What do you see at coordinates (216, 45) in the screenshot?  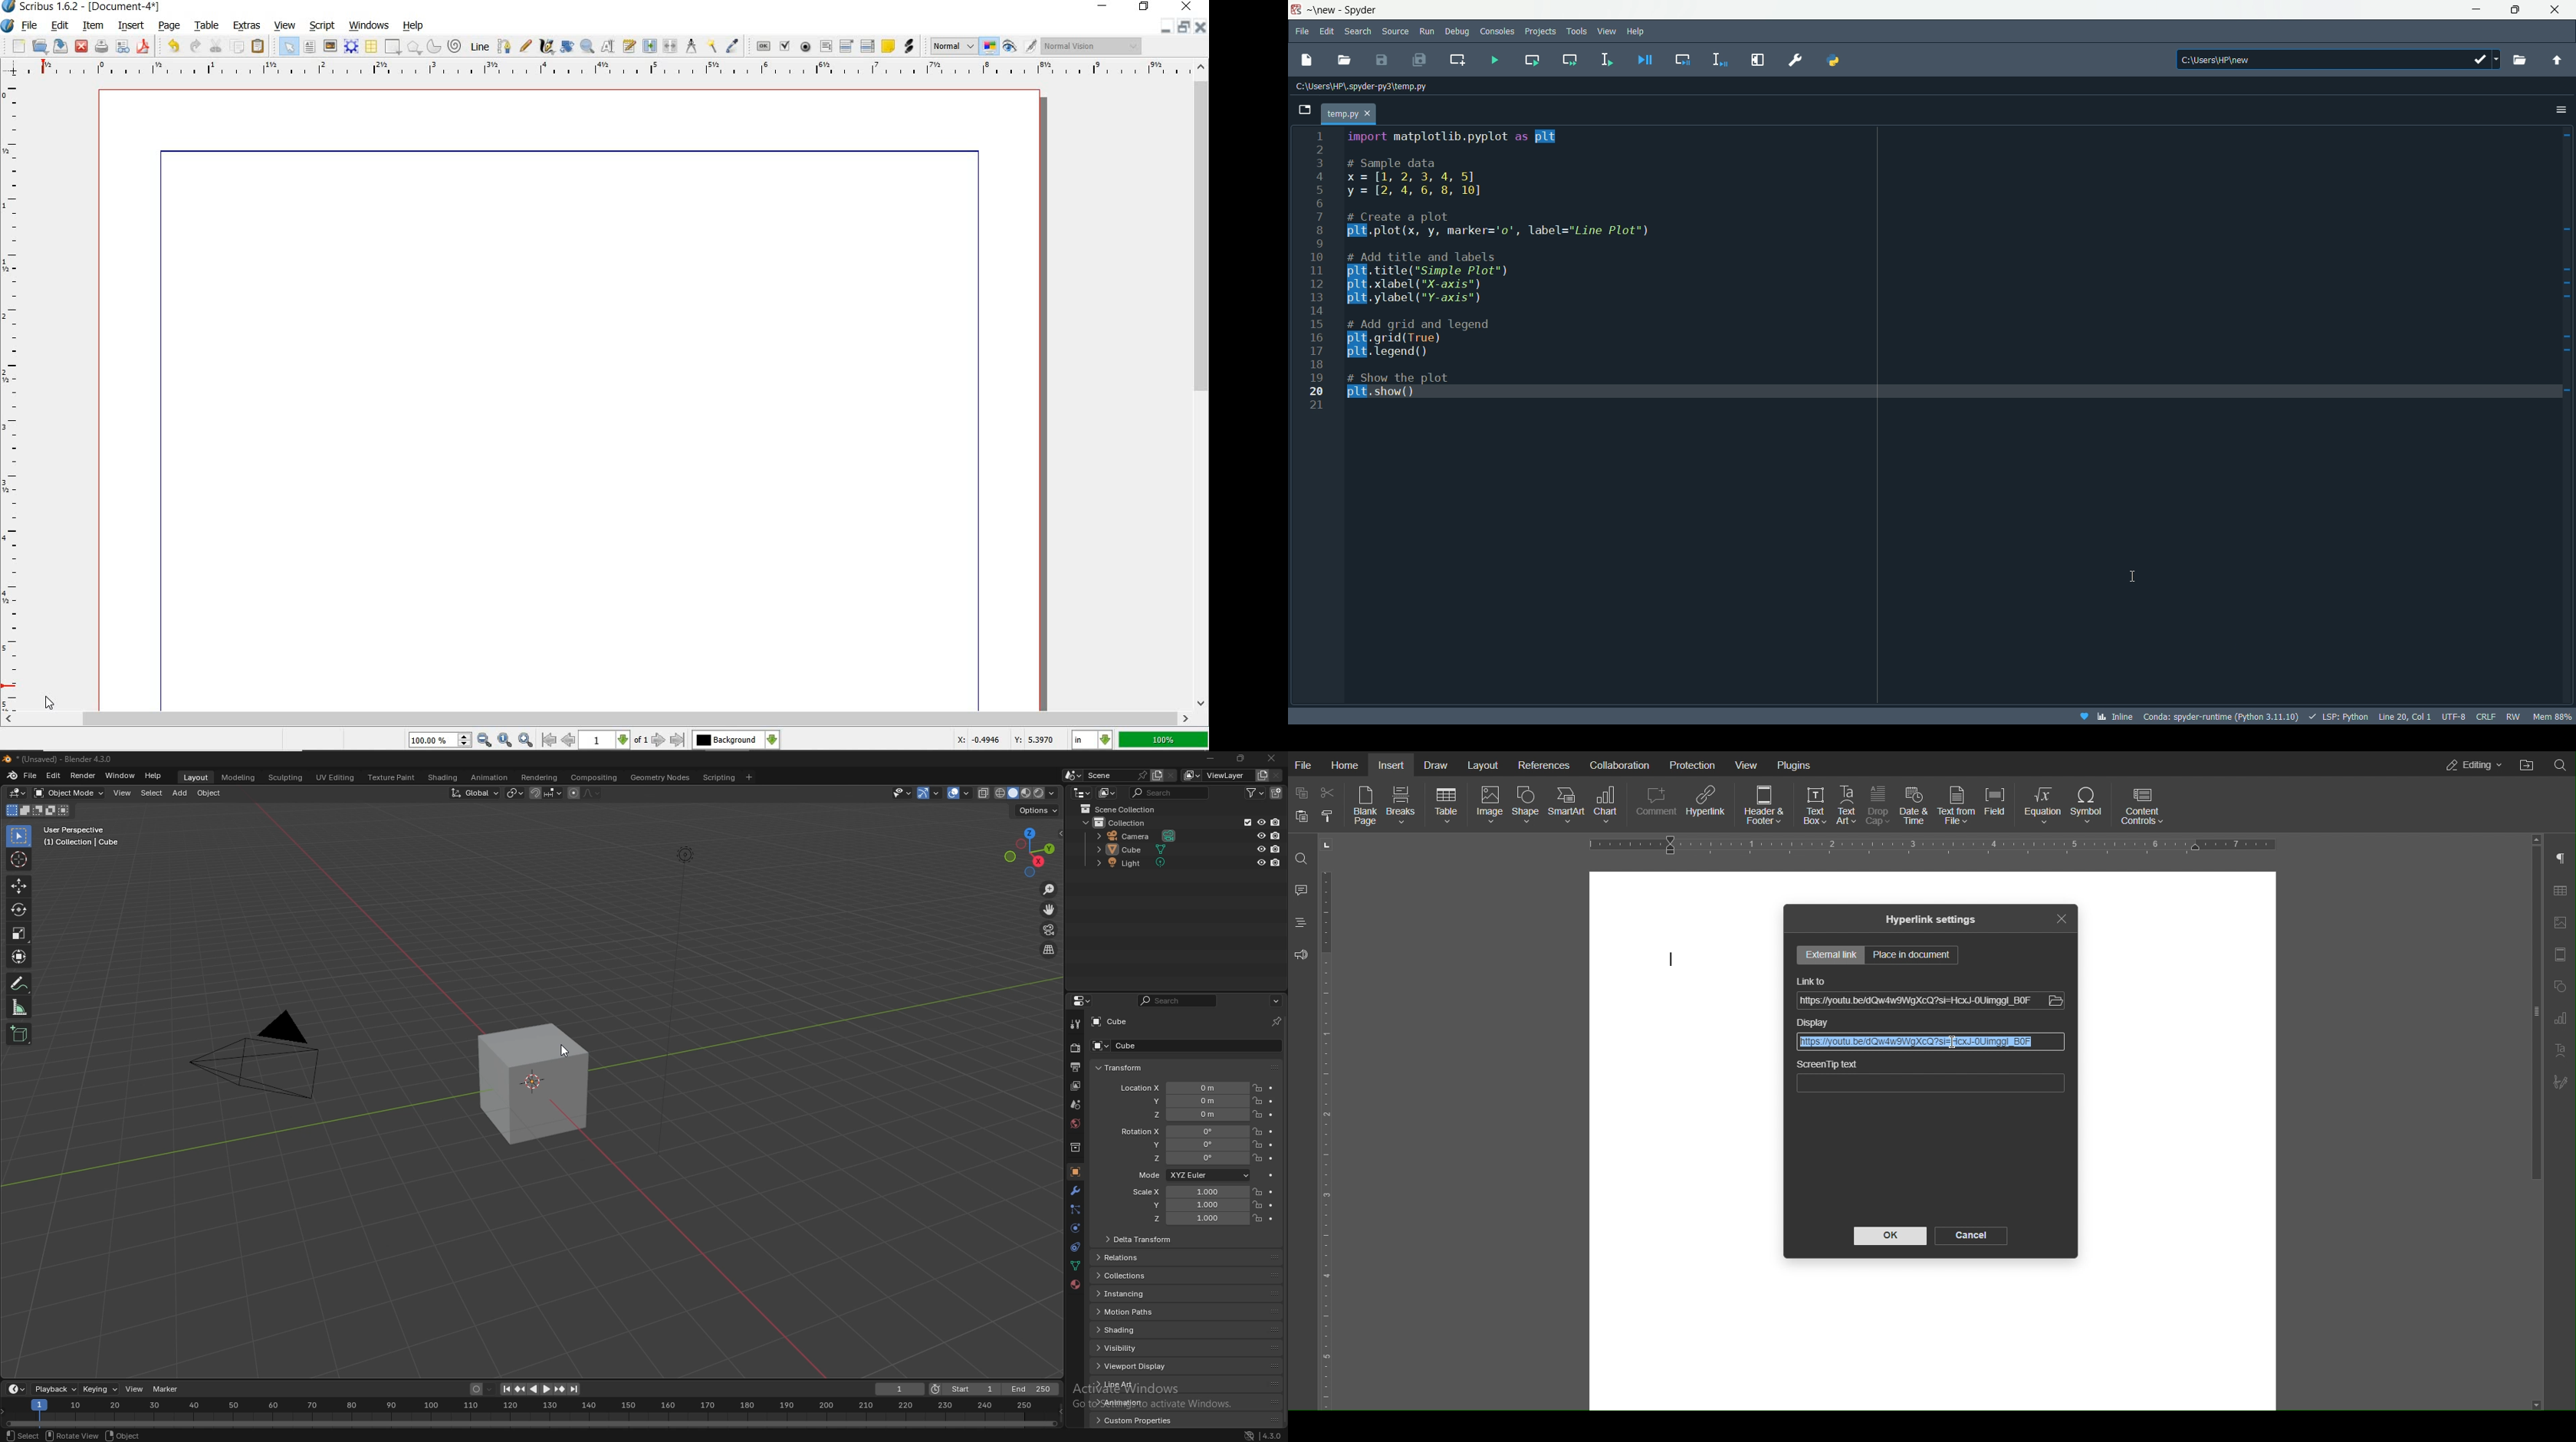 I see `cut` at bounding box center [216, 45].